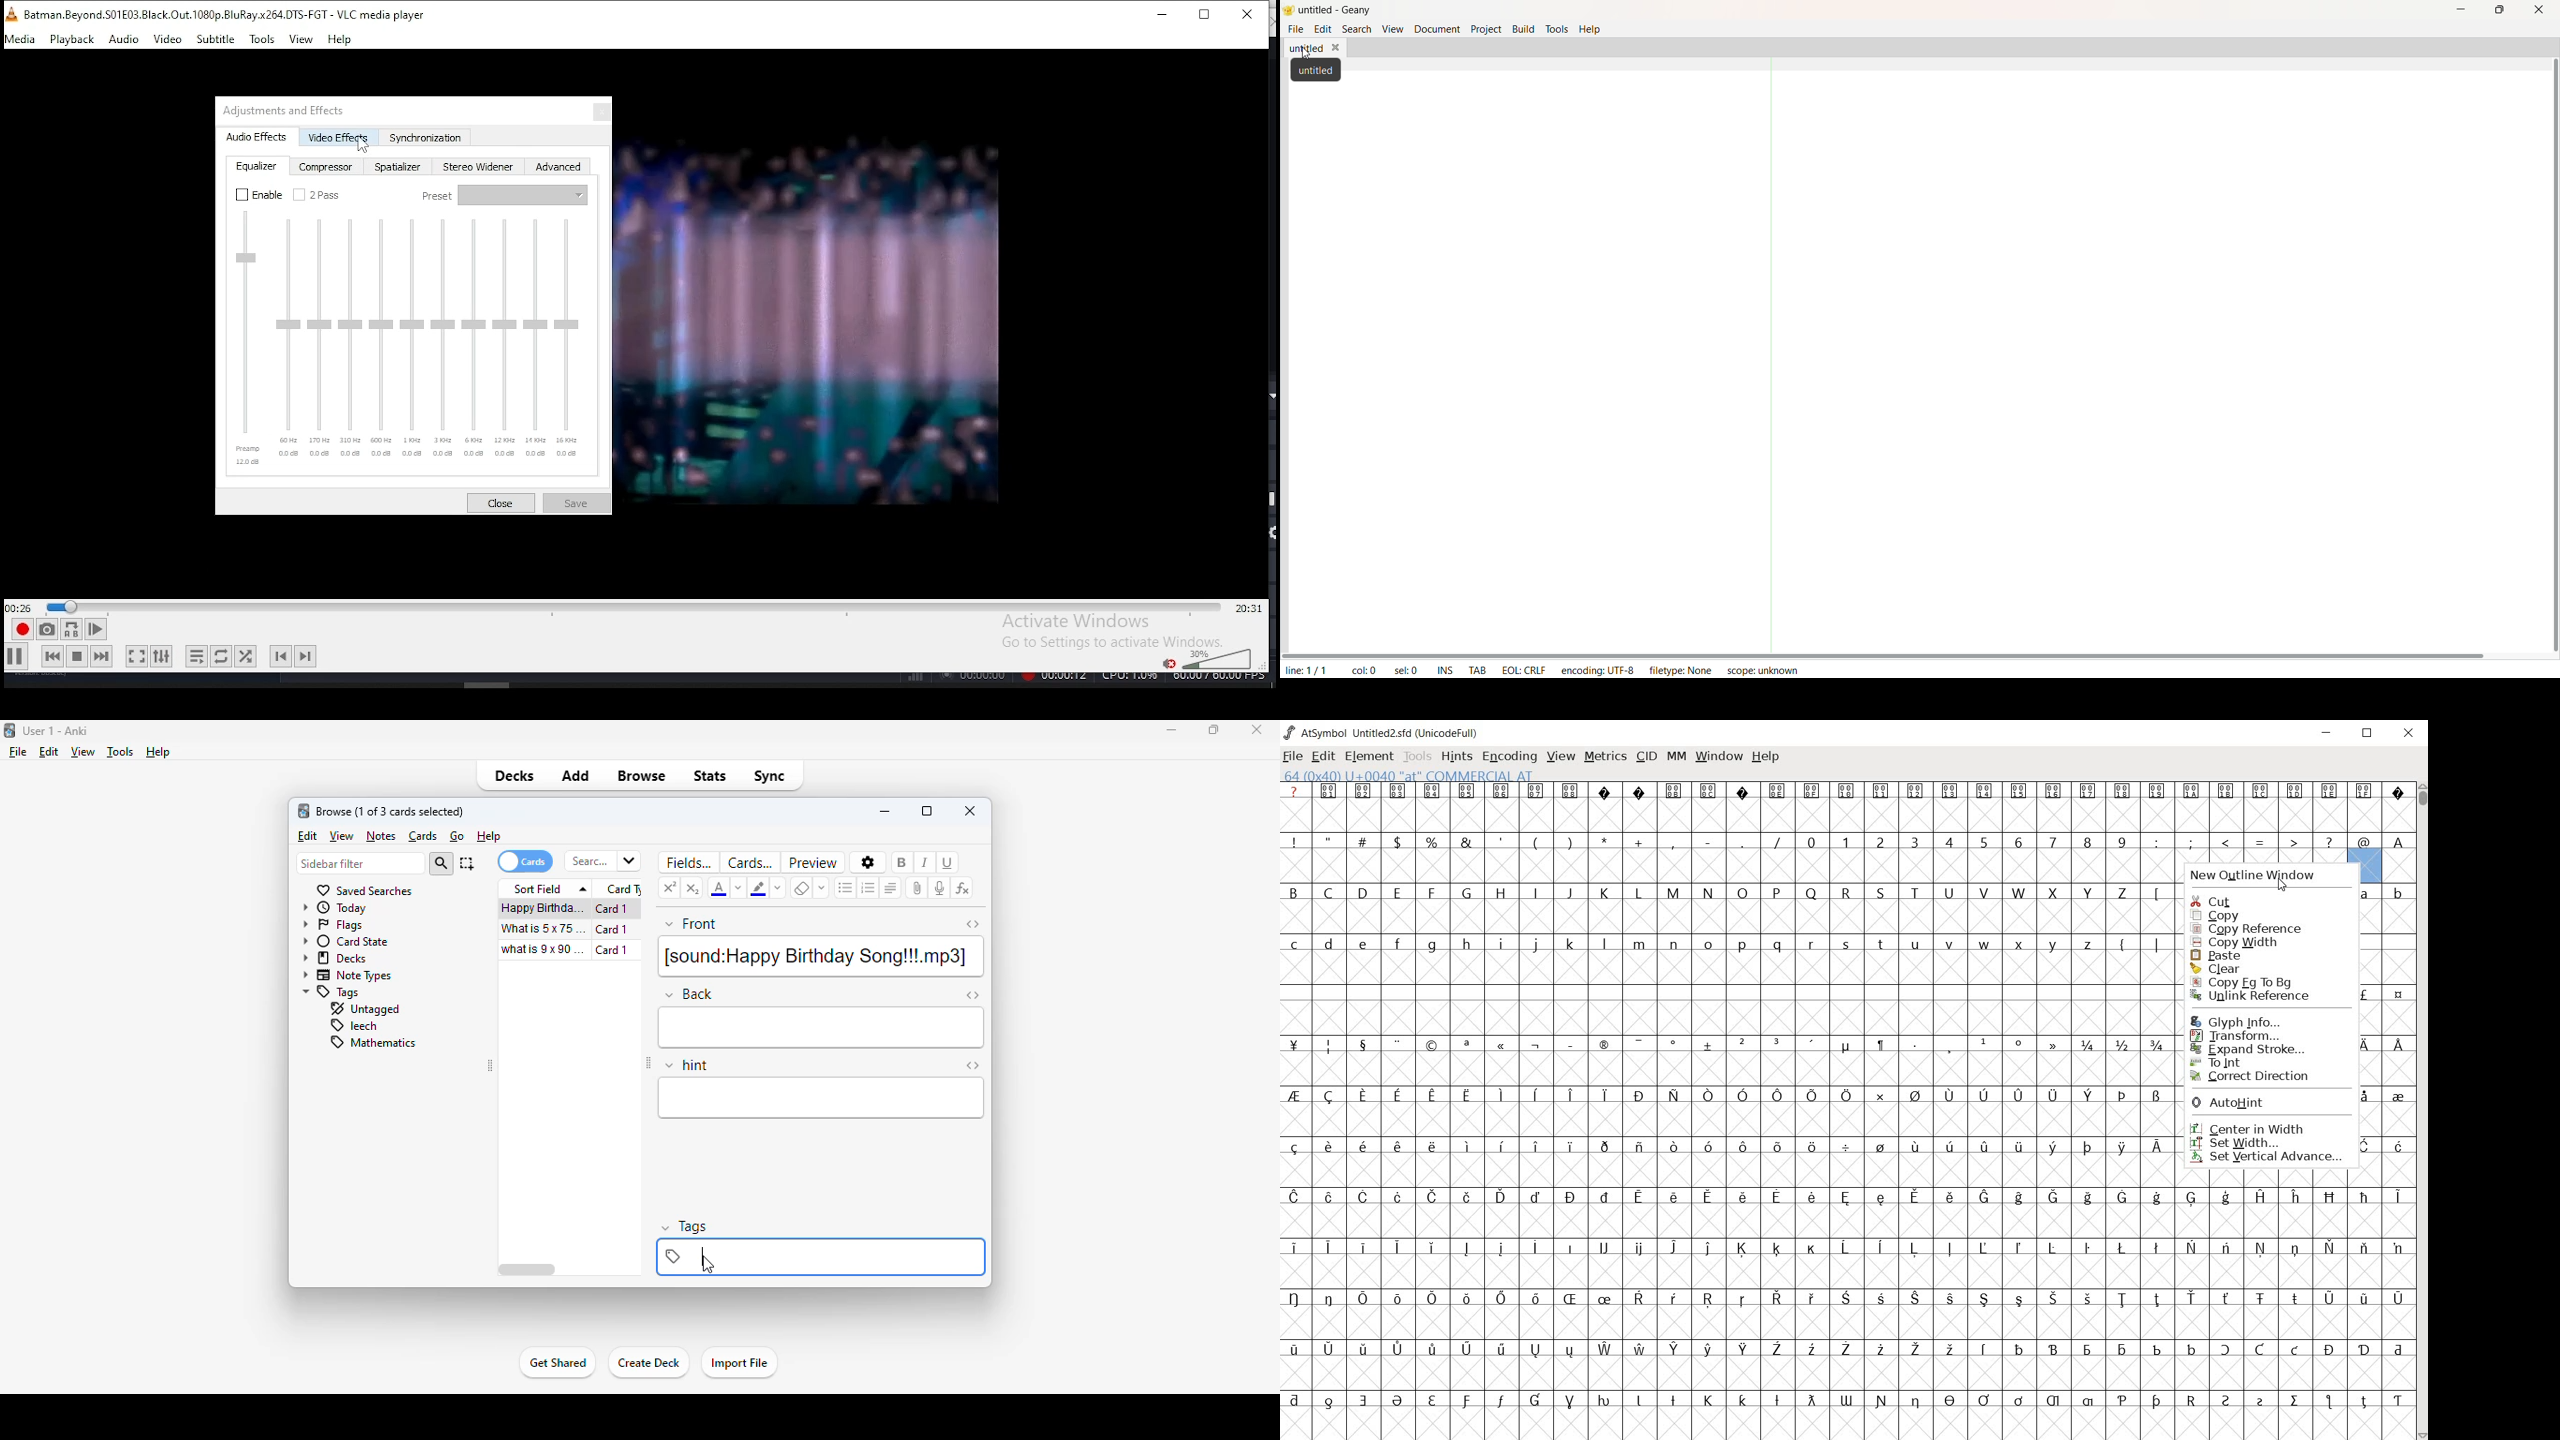 This screenshot has height=1456, width=2576. Describe the element at coordinates (1215, 729) in the screenshot. I see `maximize` at that location.